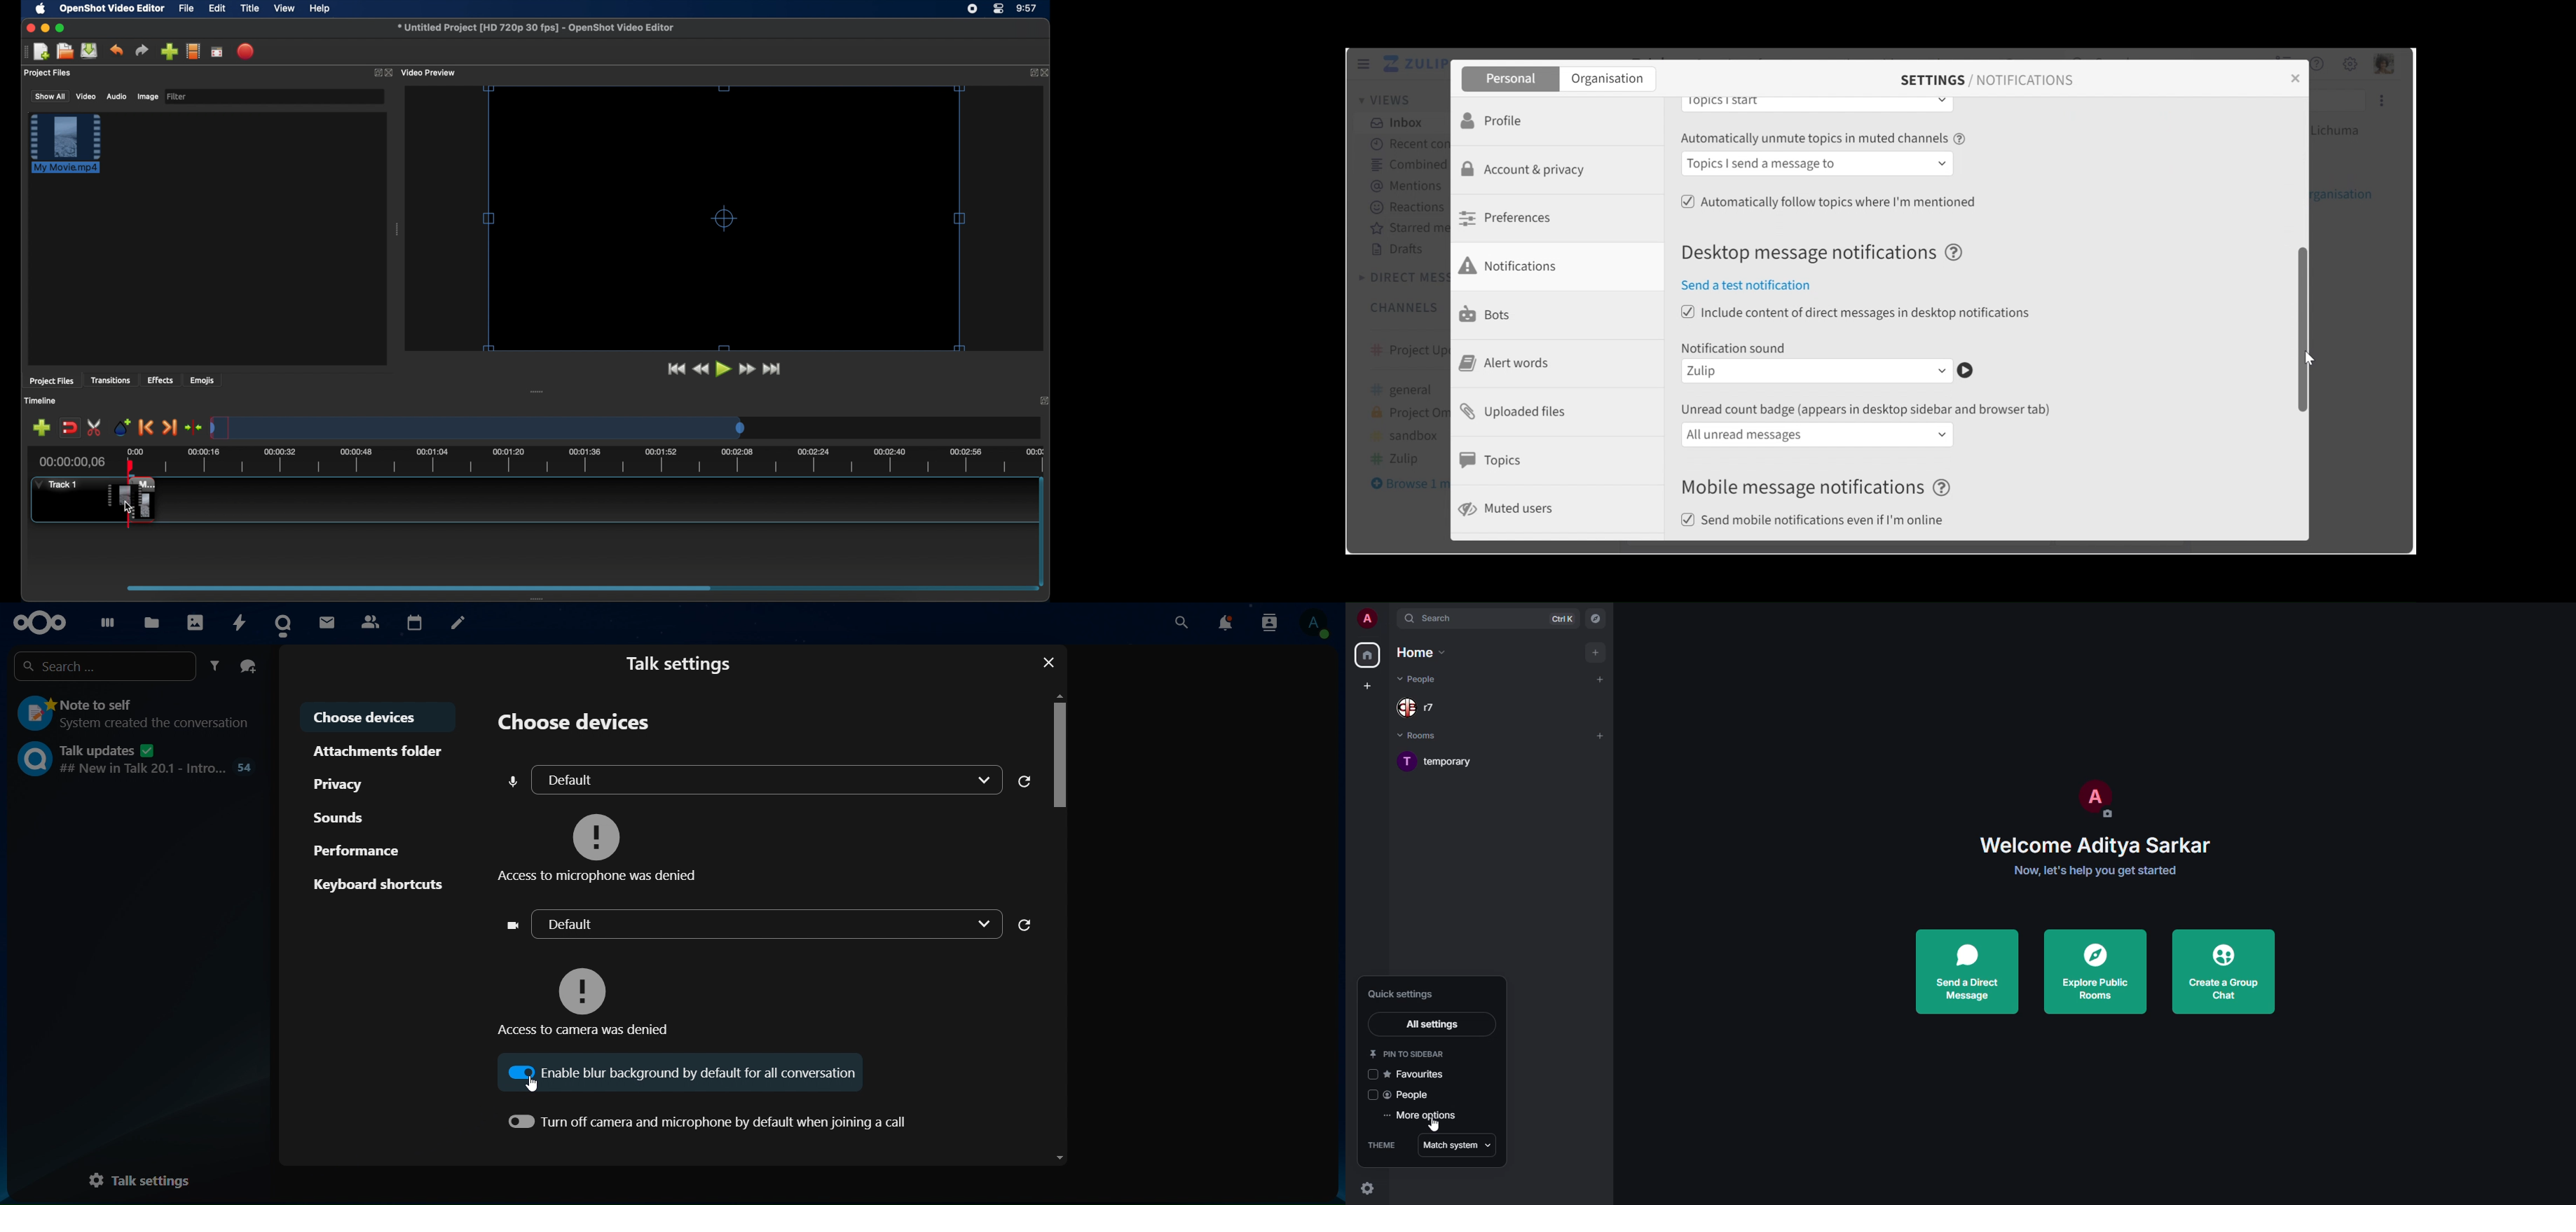  What do you see at coordinates (102, 667) in the screenshot?
I see `search` at bounding box center [102, 667].